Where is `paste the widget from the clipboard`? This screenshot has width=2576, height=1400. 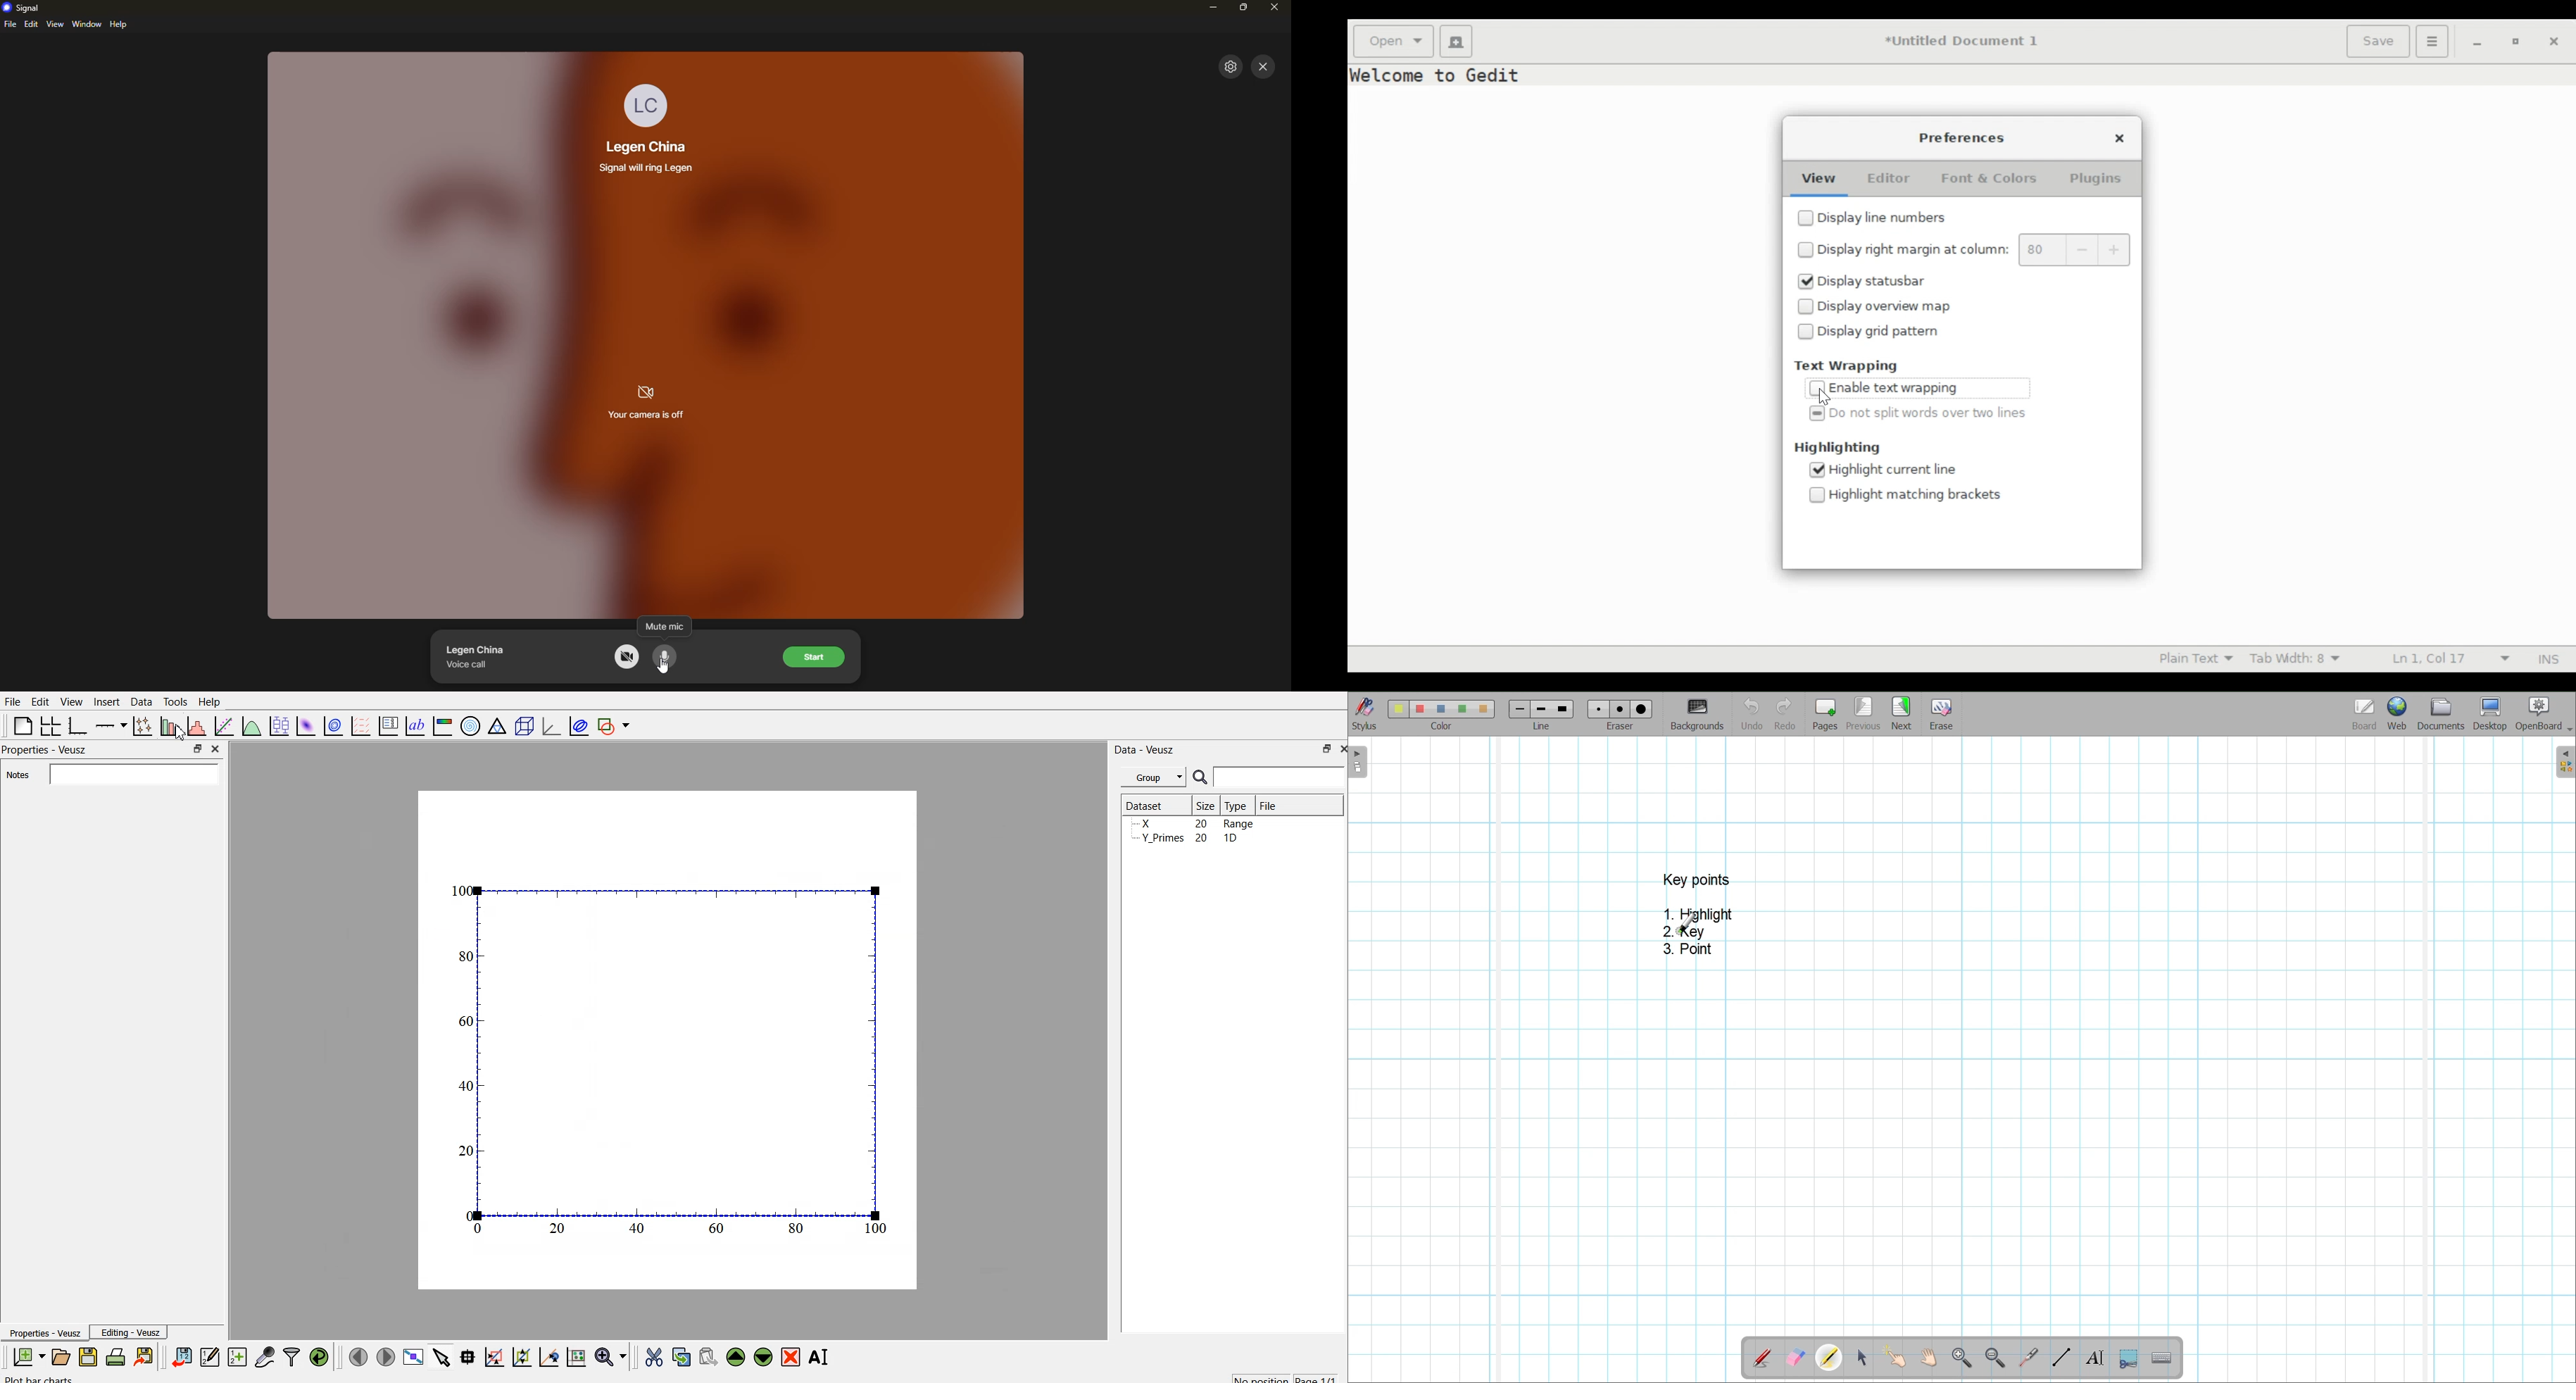 paste the widget from the clipboard is located at coordinates (708, 1356).